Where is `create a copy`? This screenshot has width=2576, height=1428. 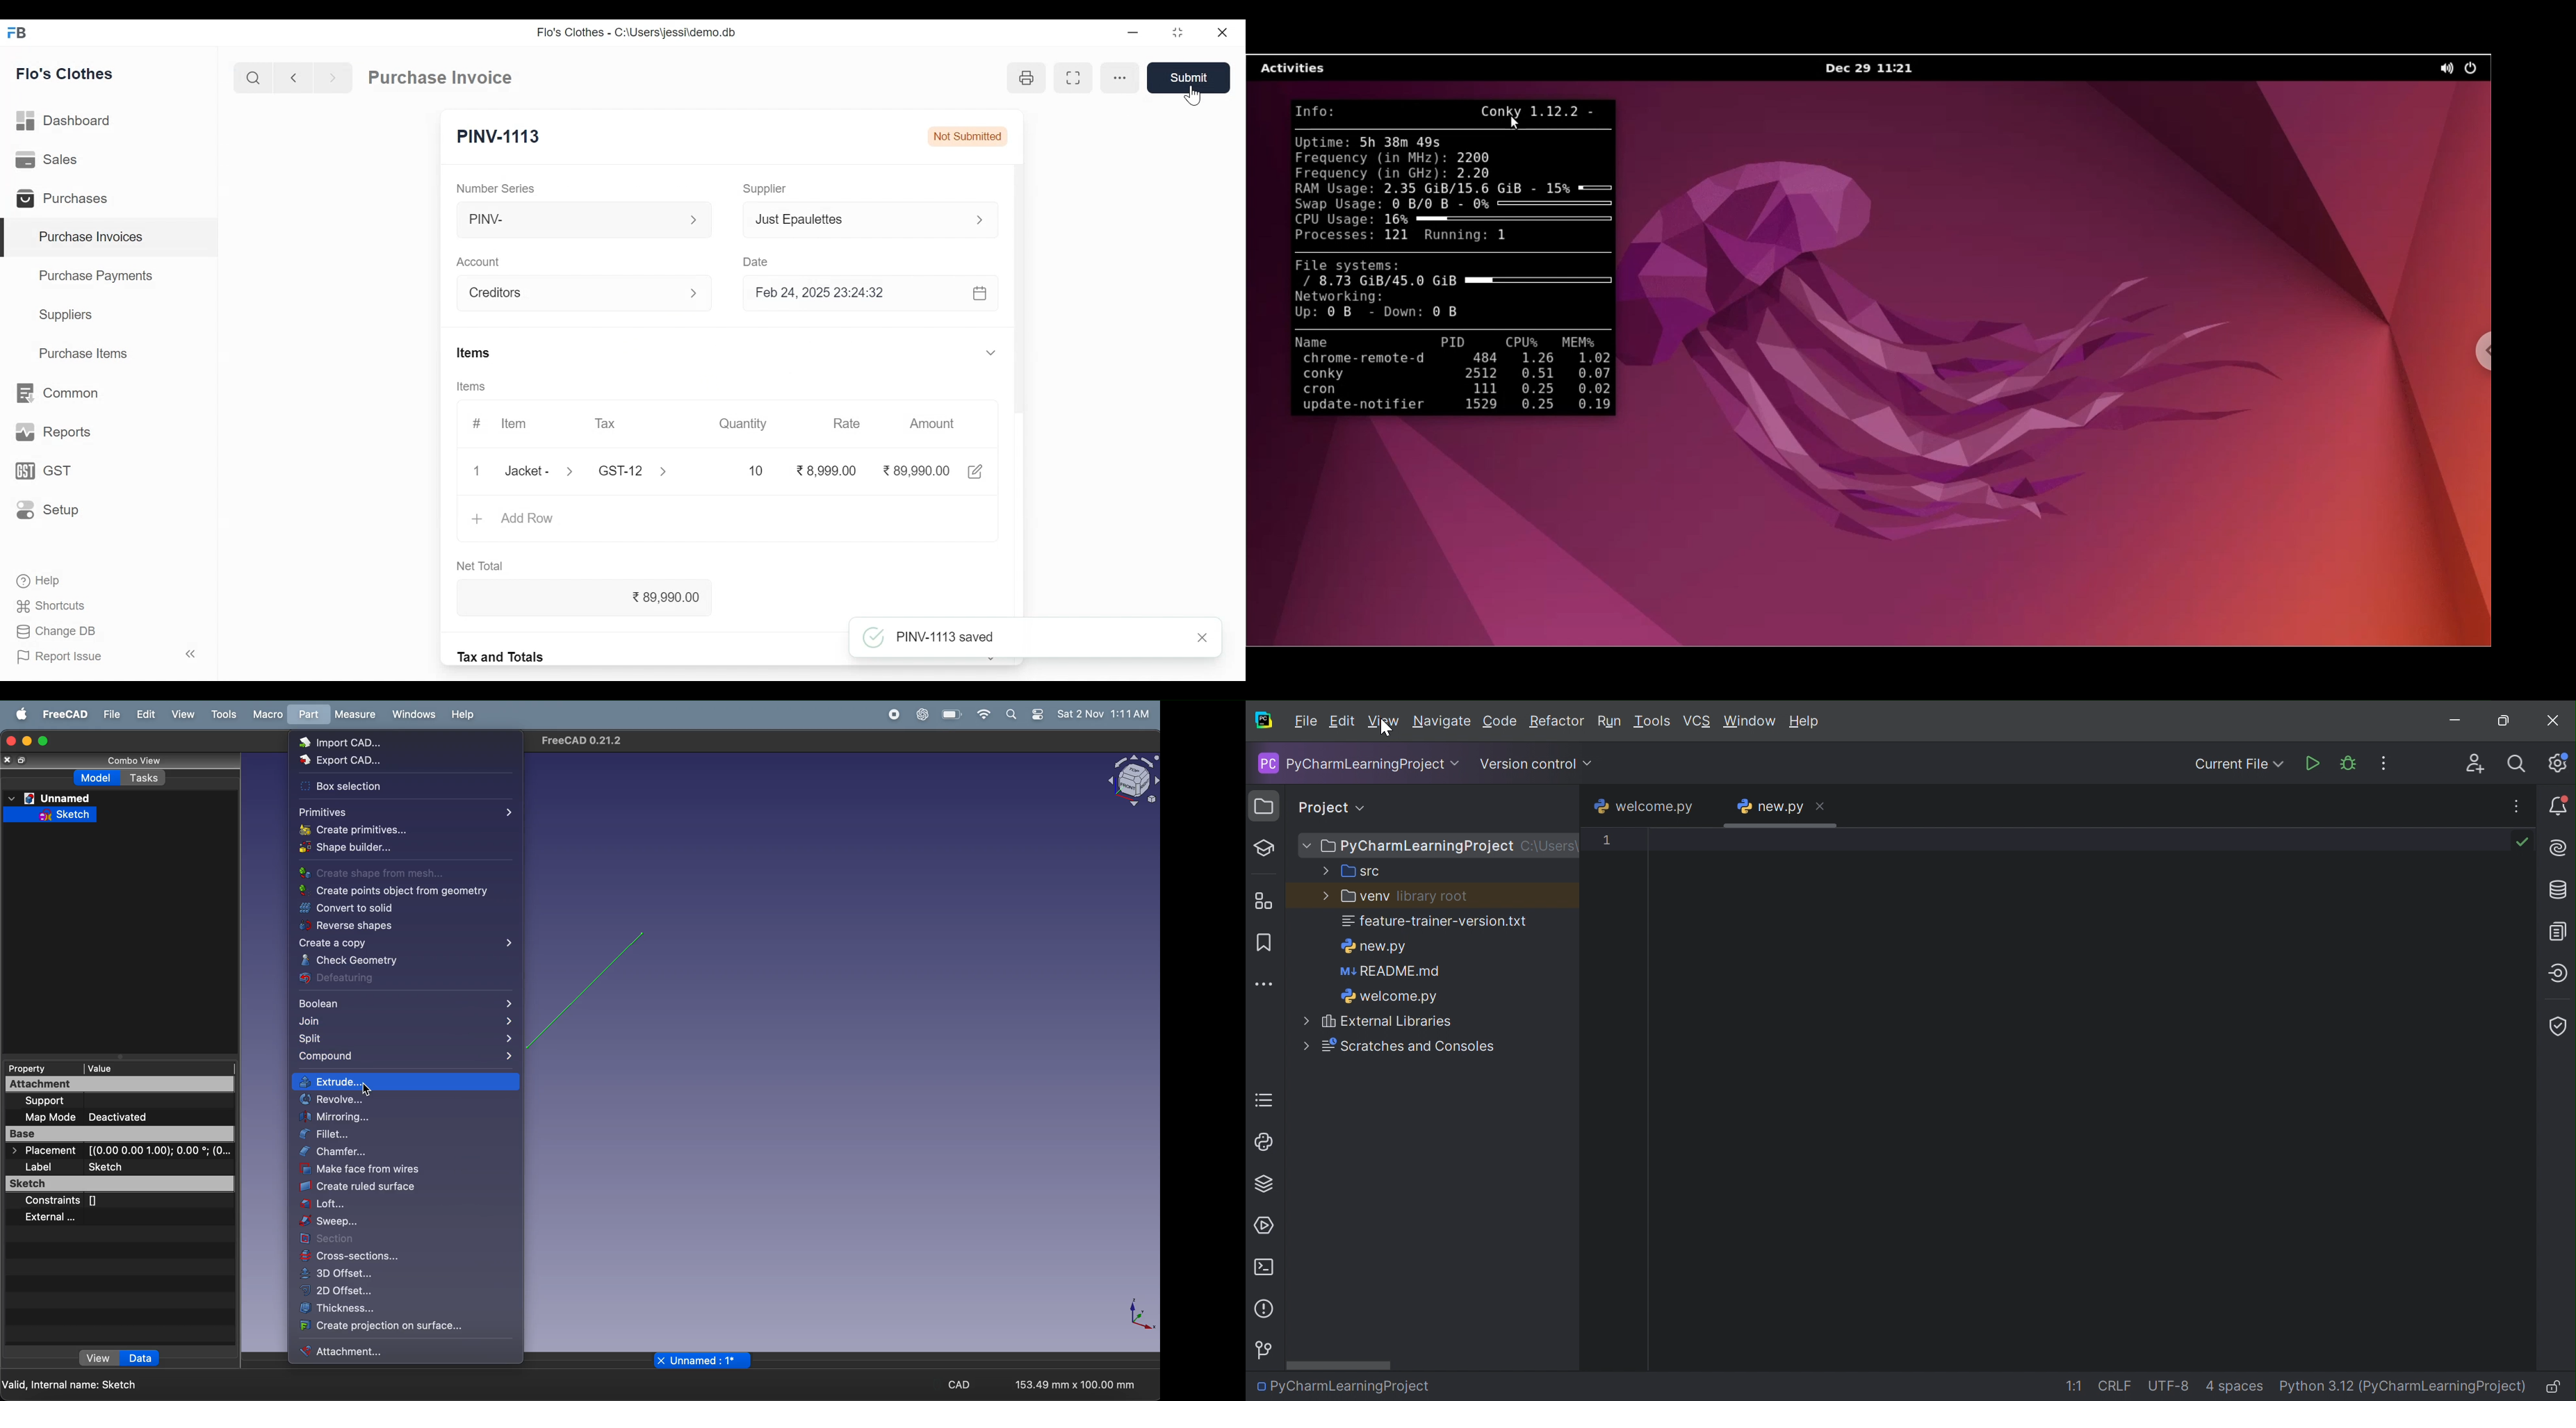
create a copy is located at coordinates (402, 944).